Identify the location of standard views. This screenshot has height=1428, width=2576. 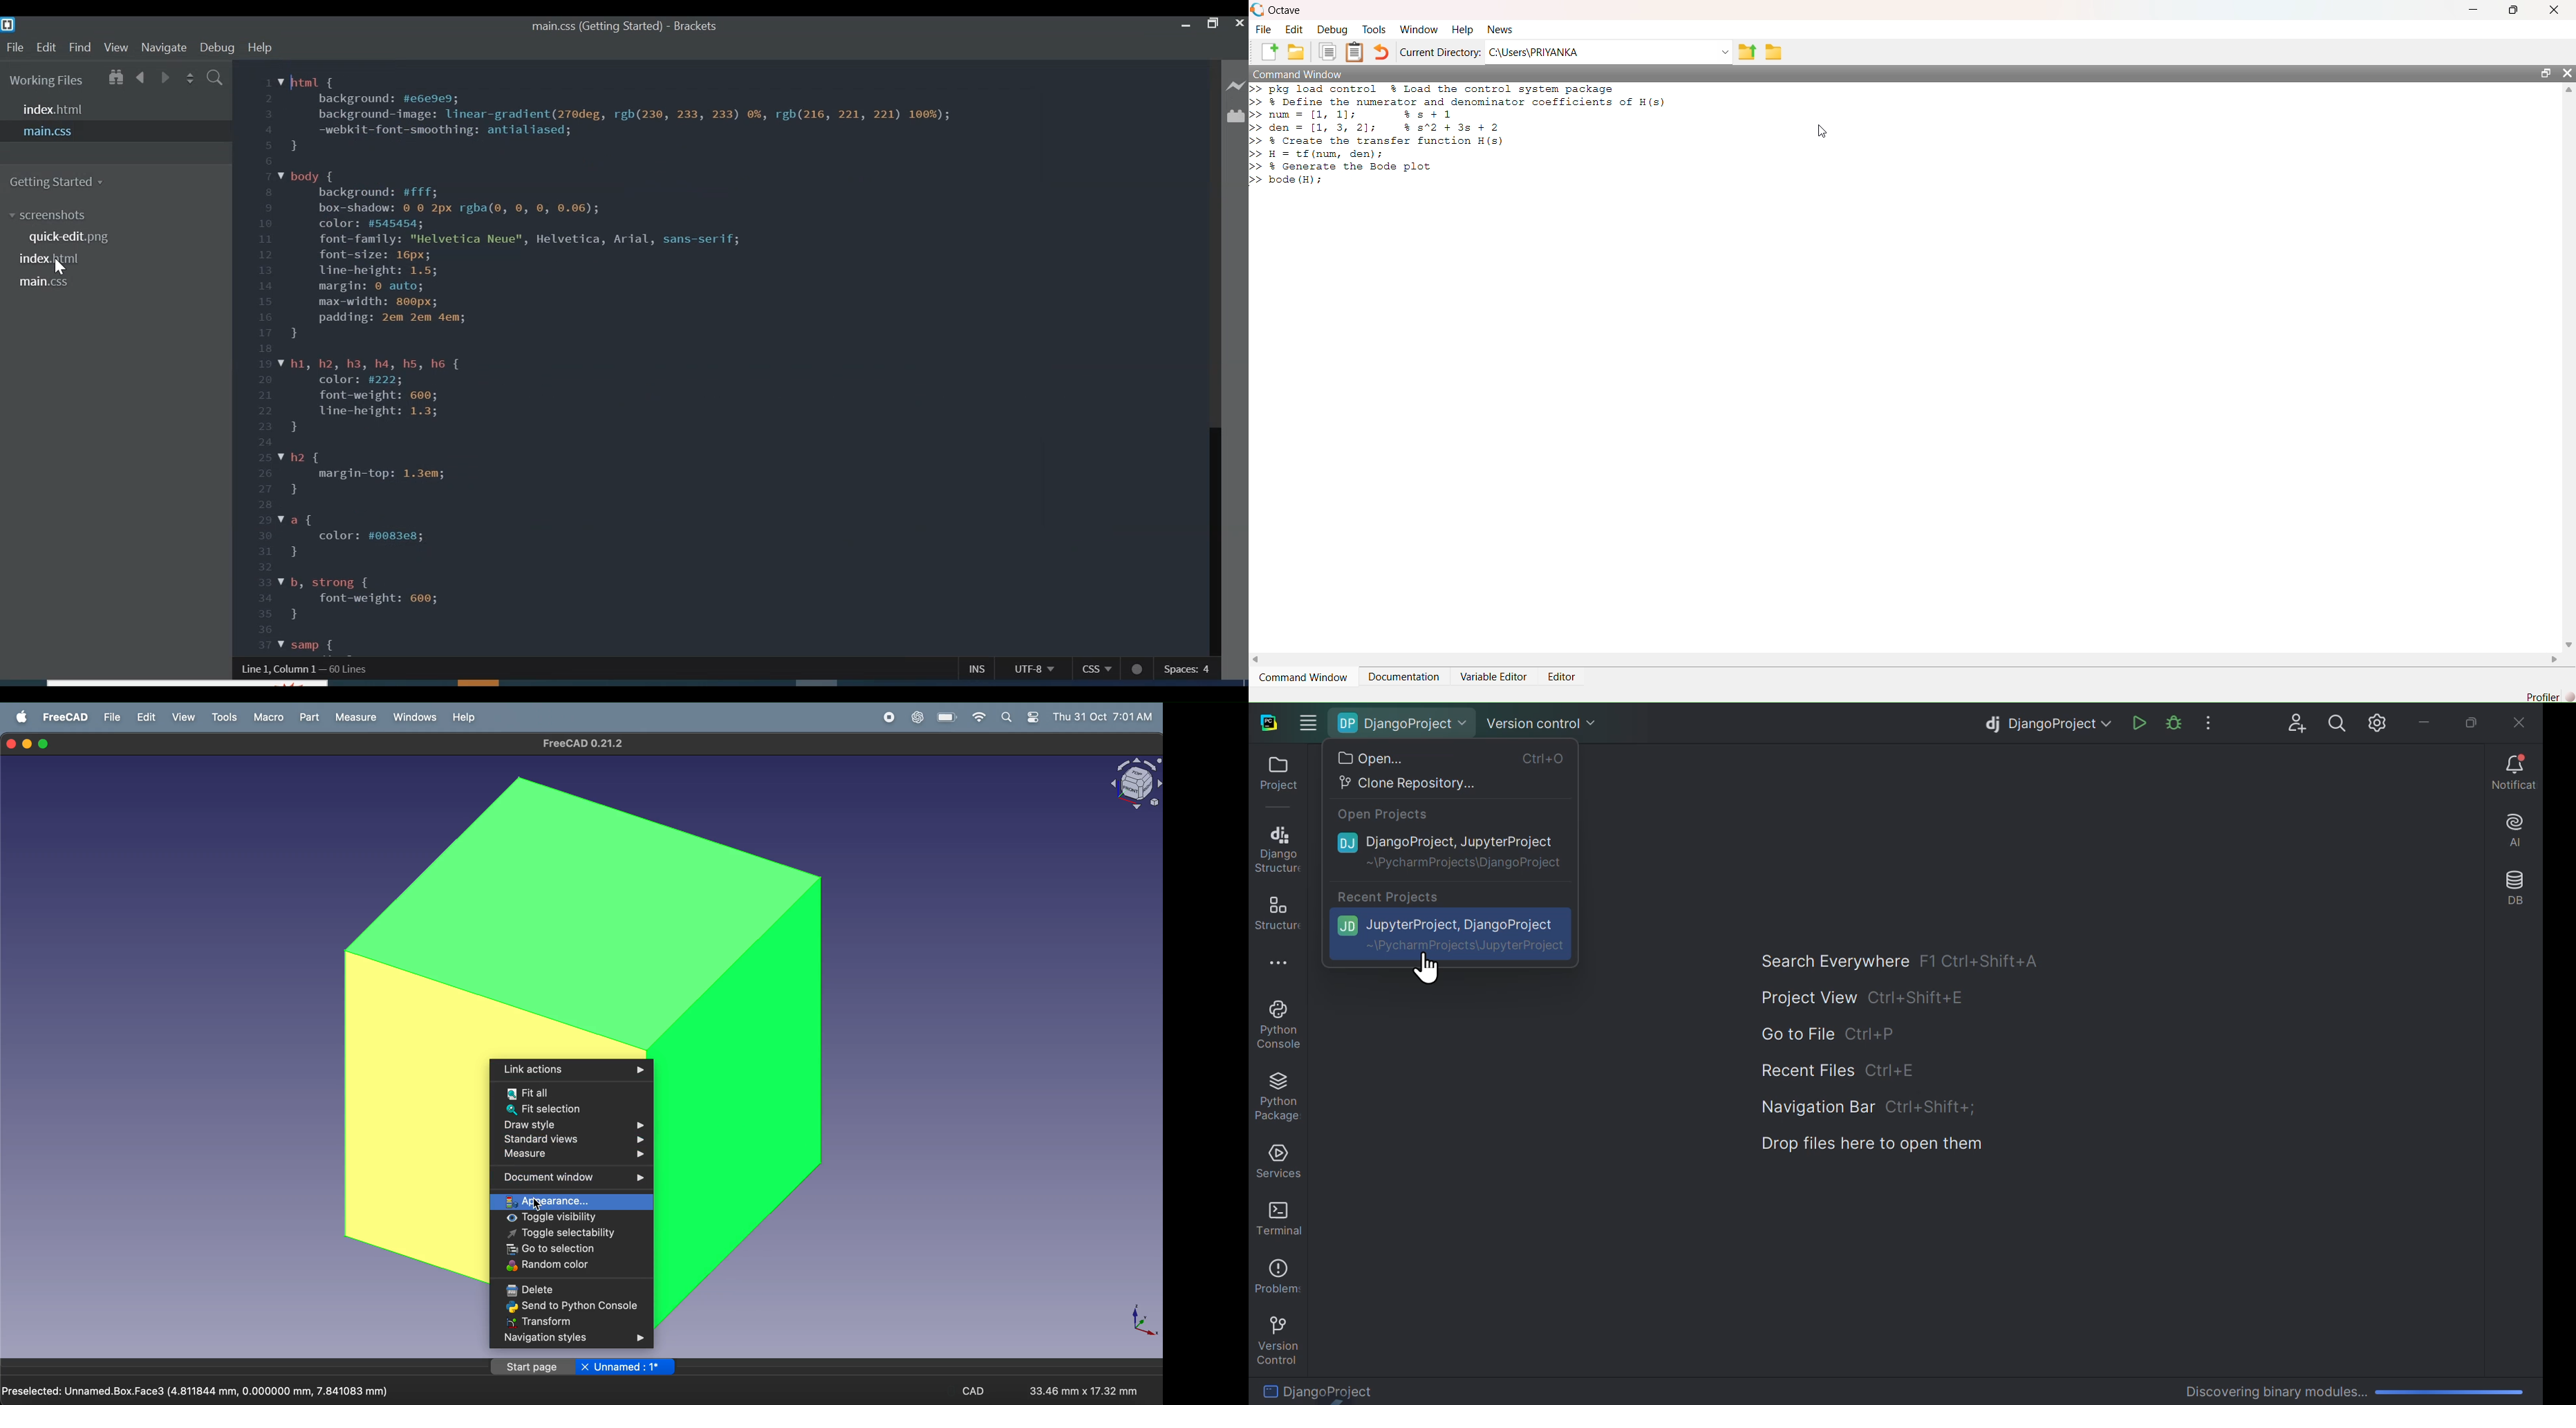
(570, 1139).